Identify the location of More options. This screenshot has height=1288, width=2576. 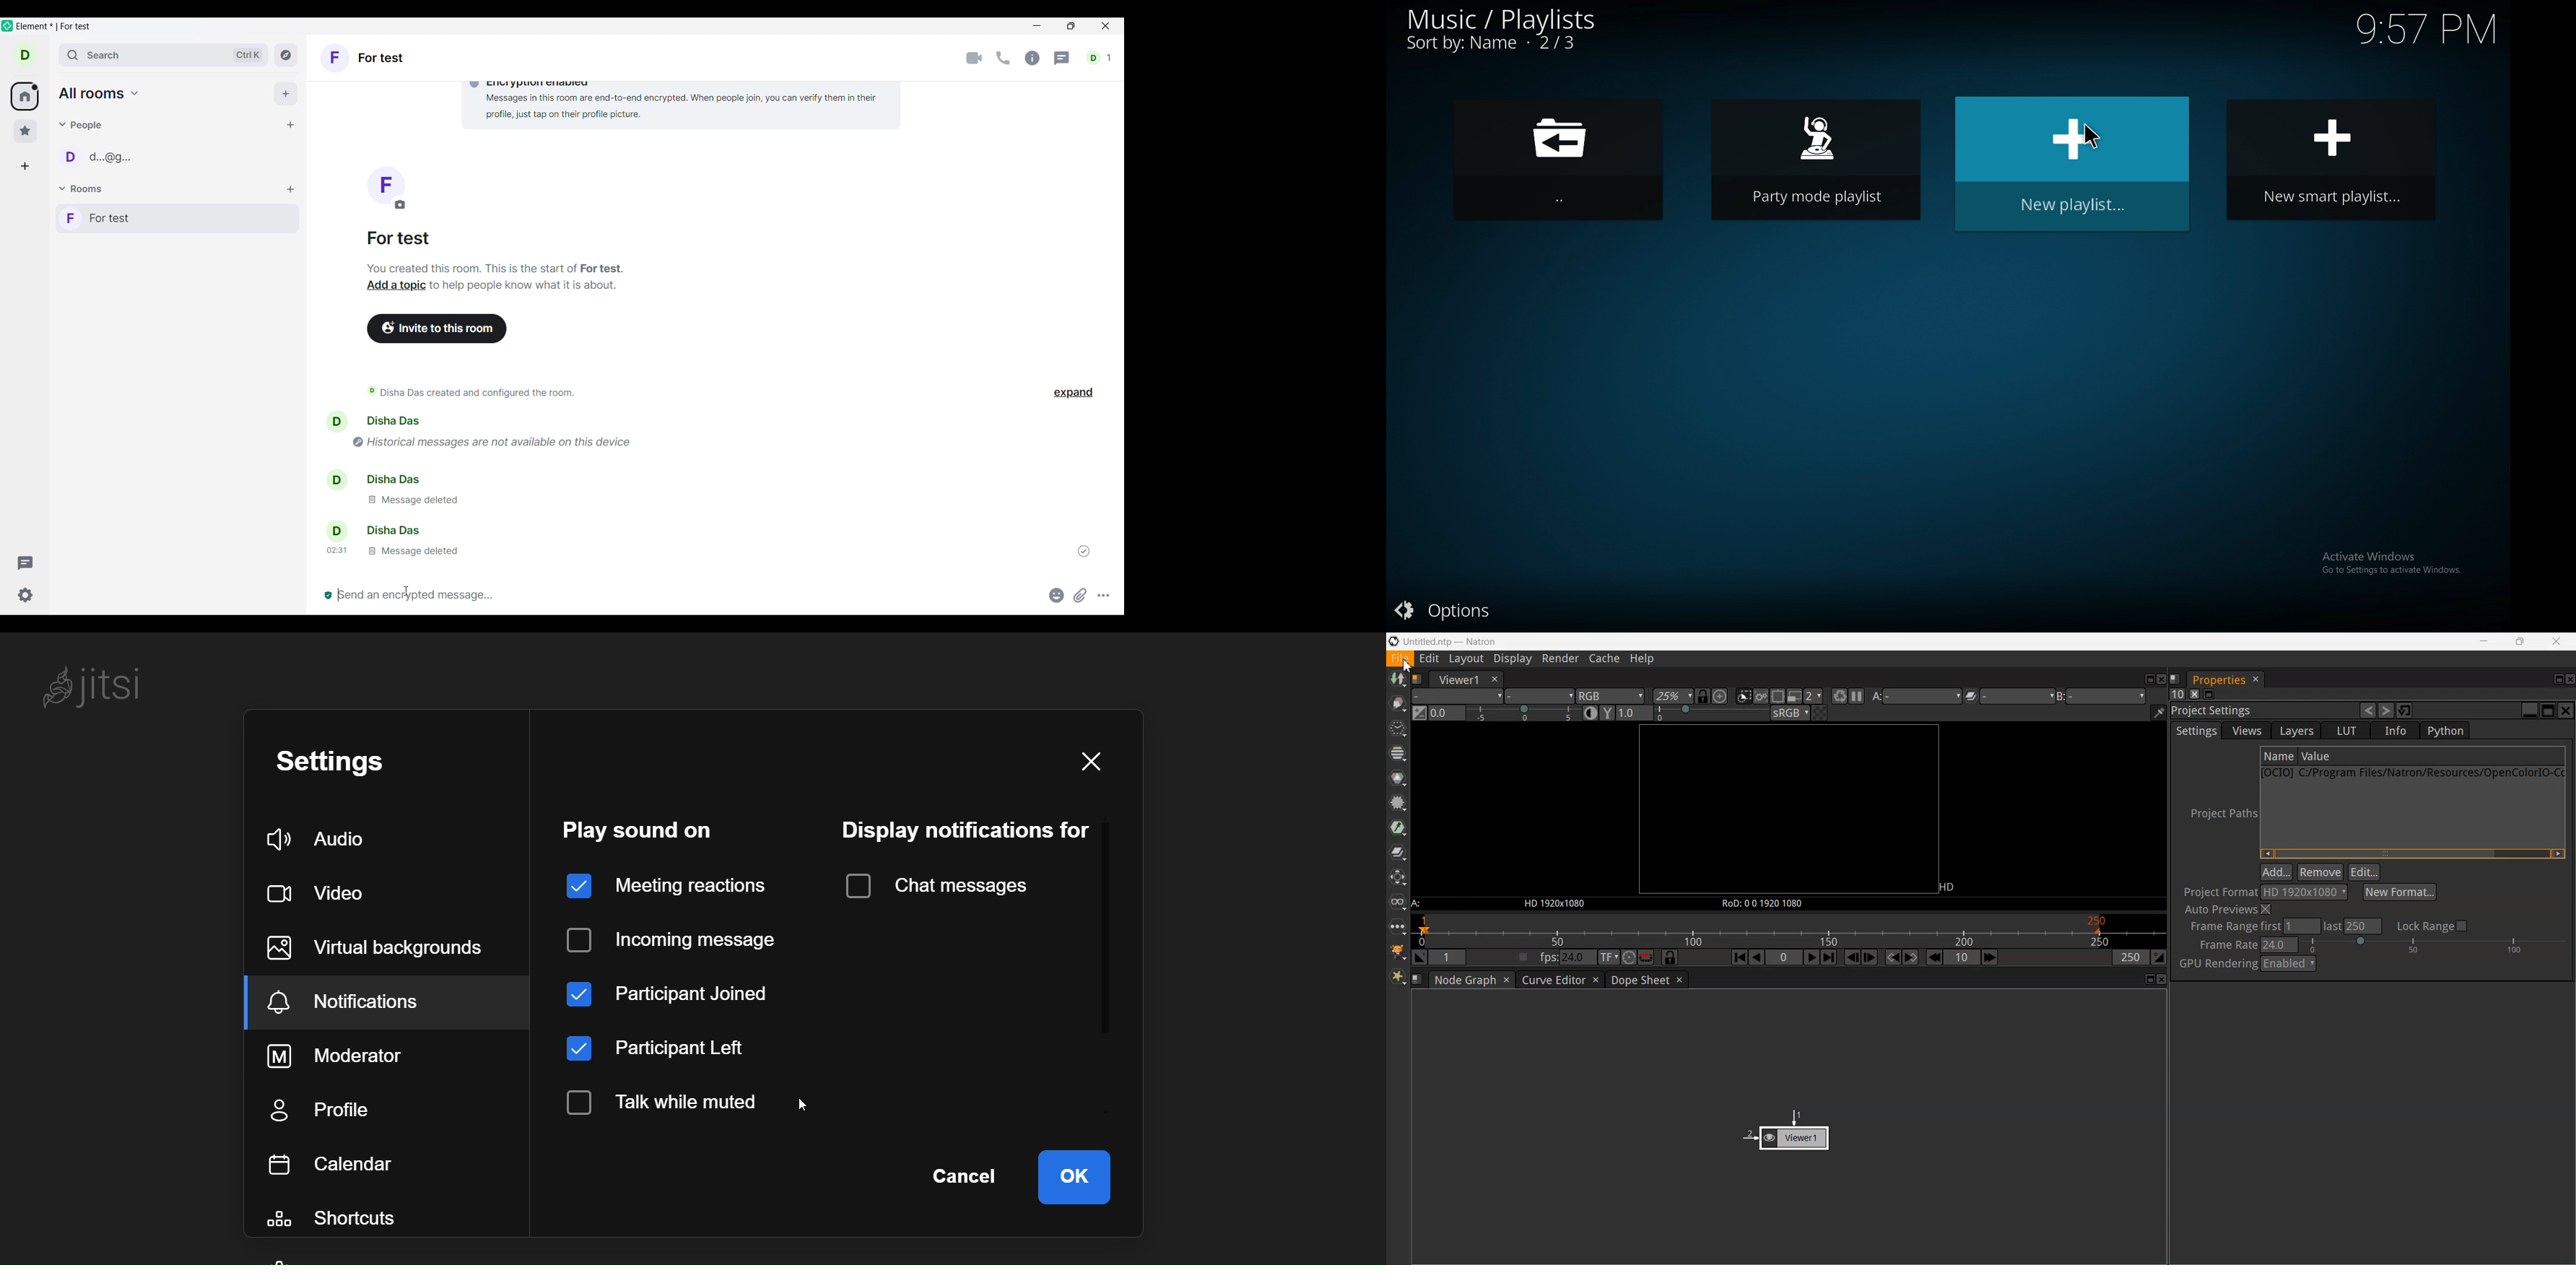
(1104, 595).